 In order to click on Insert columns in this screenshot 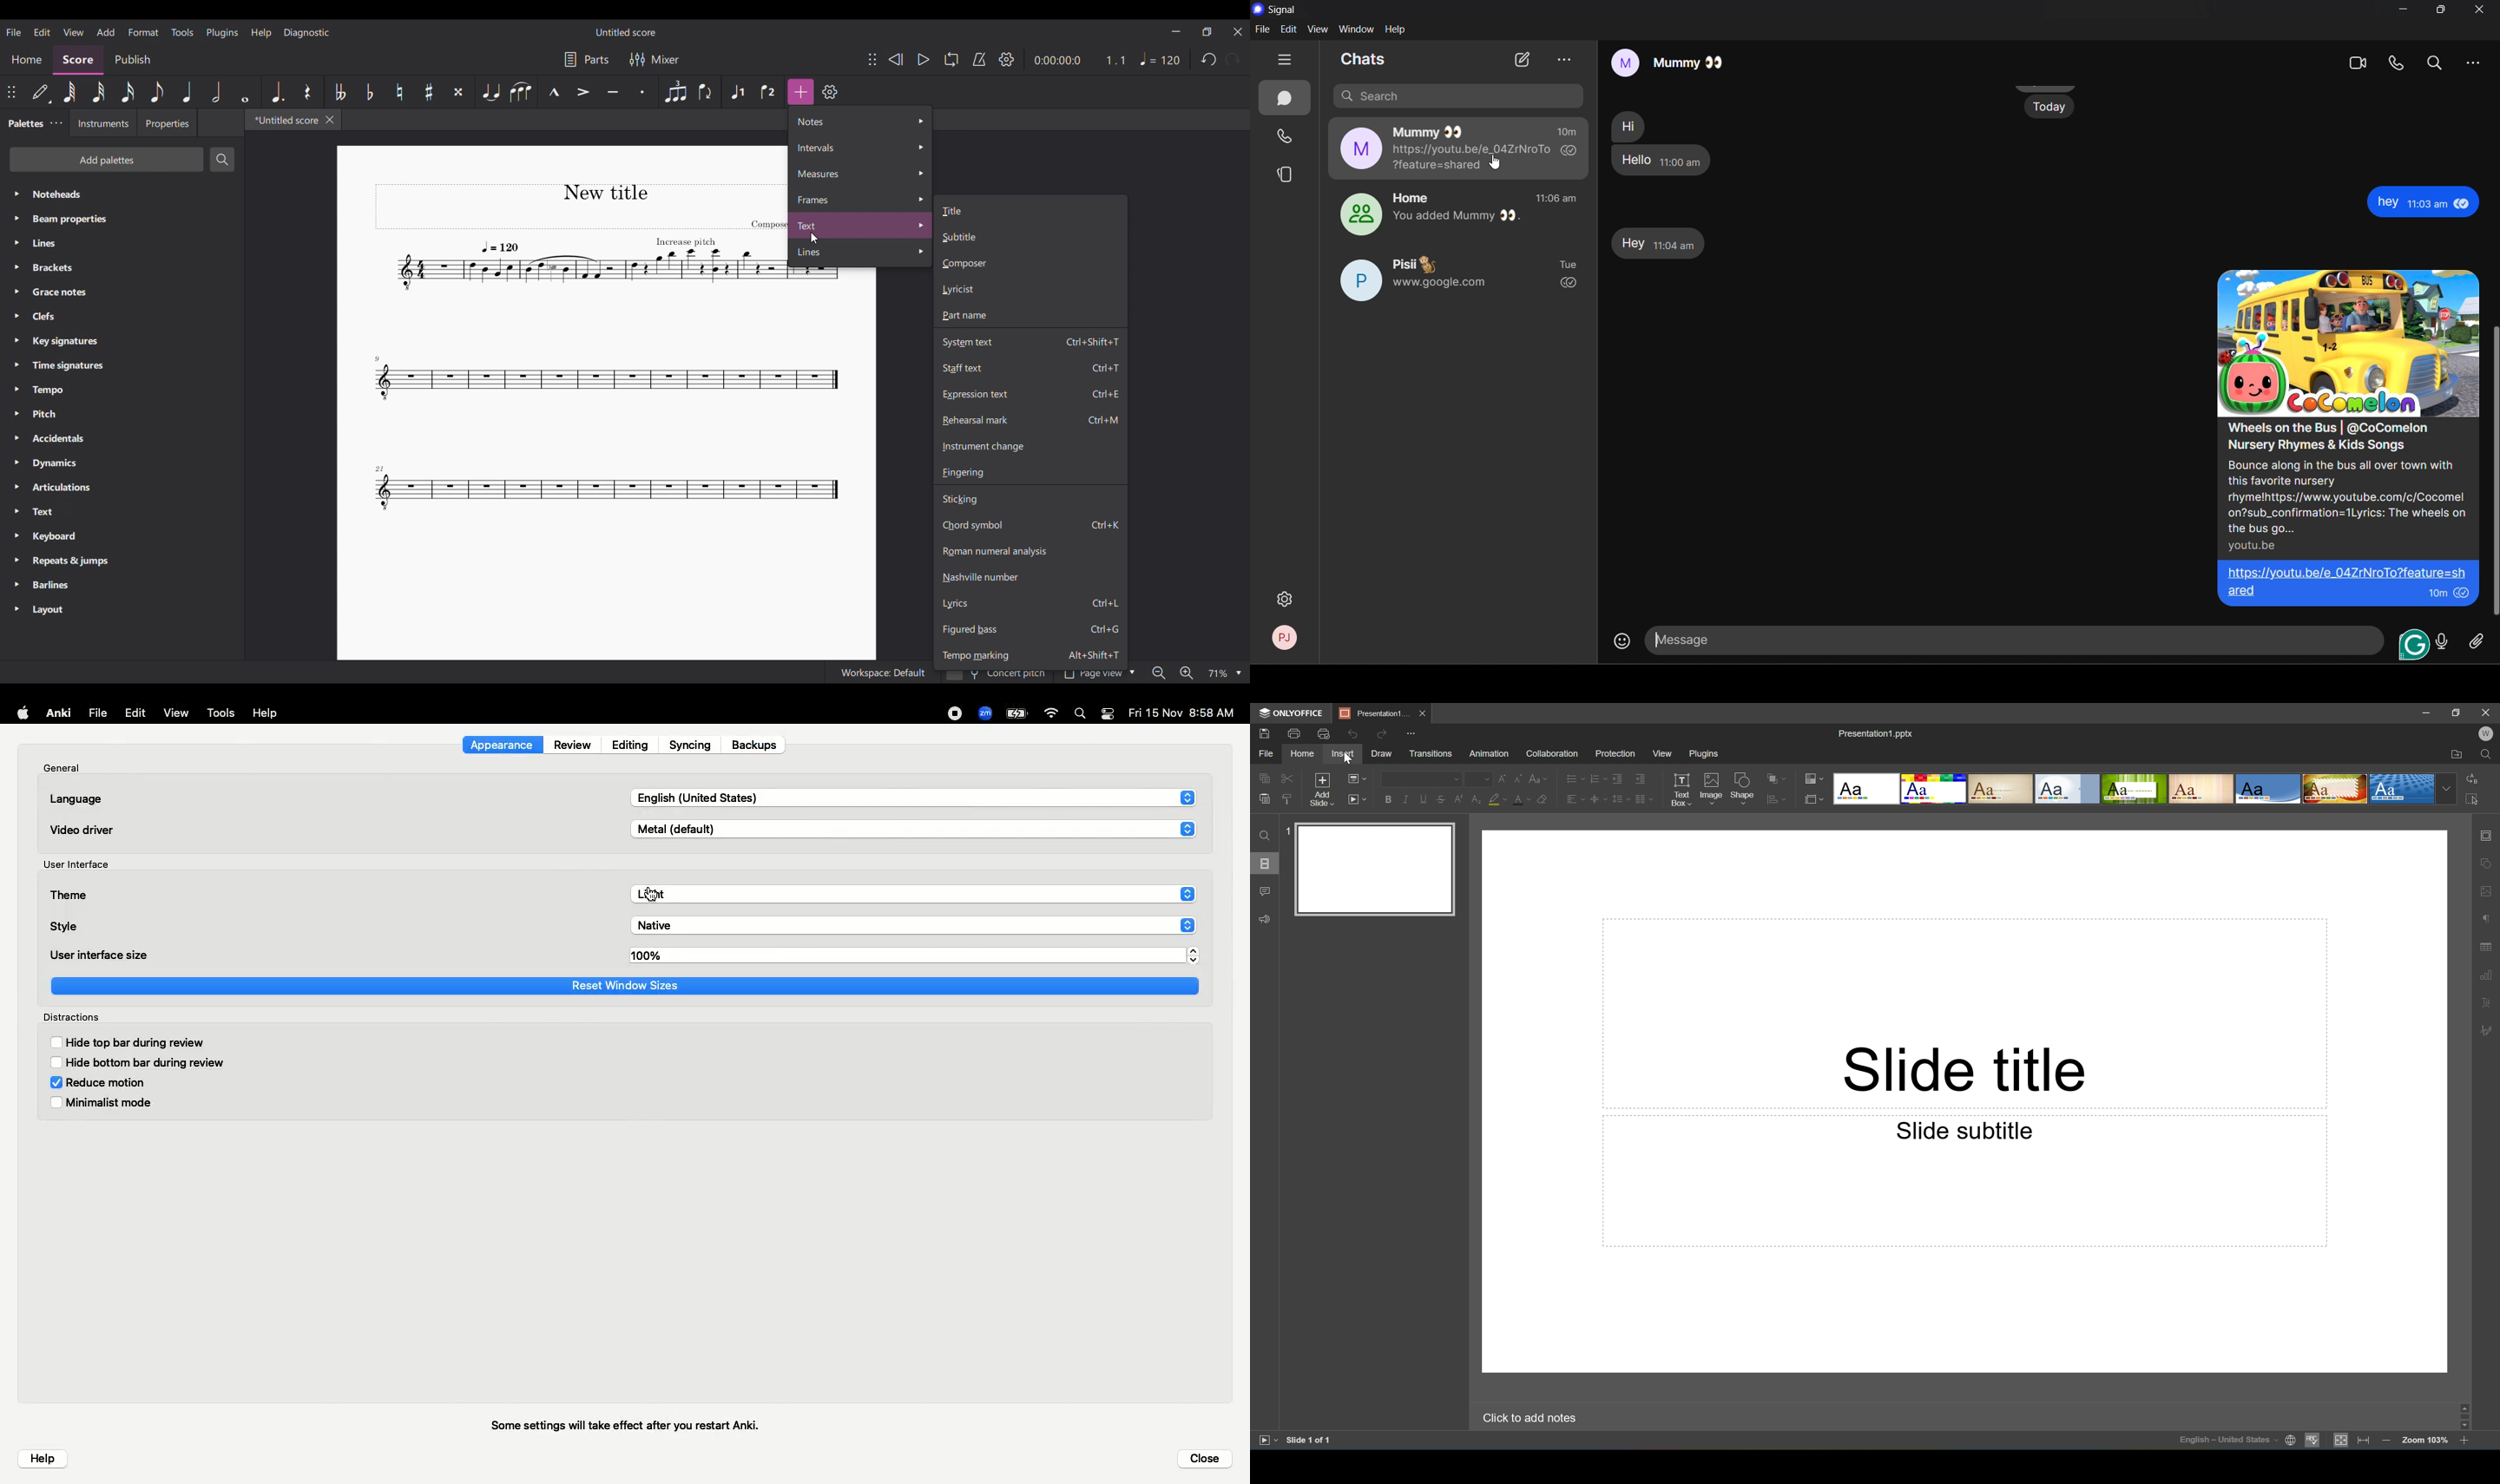, I will do `click(1646, 803)`.